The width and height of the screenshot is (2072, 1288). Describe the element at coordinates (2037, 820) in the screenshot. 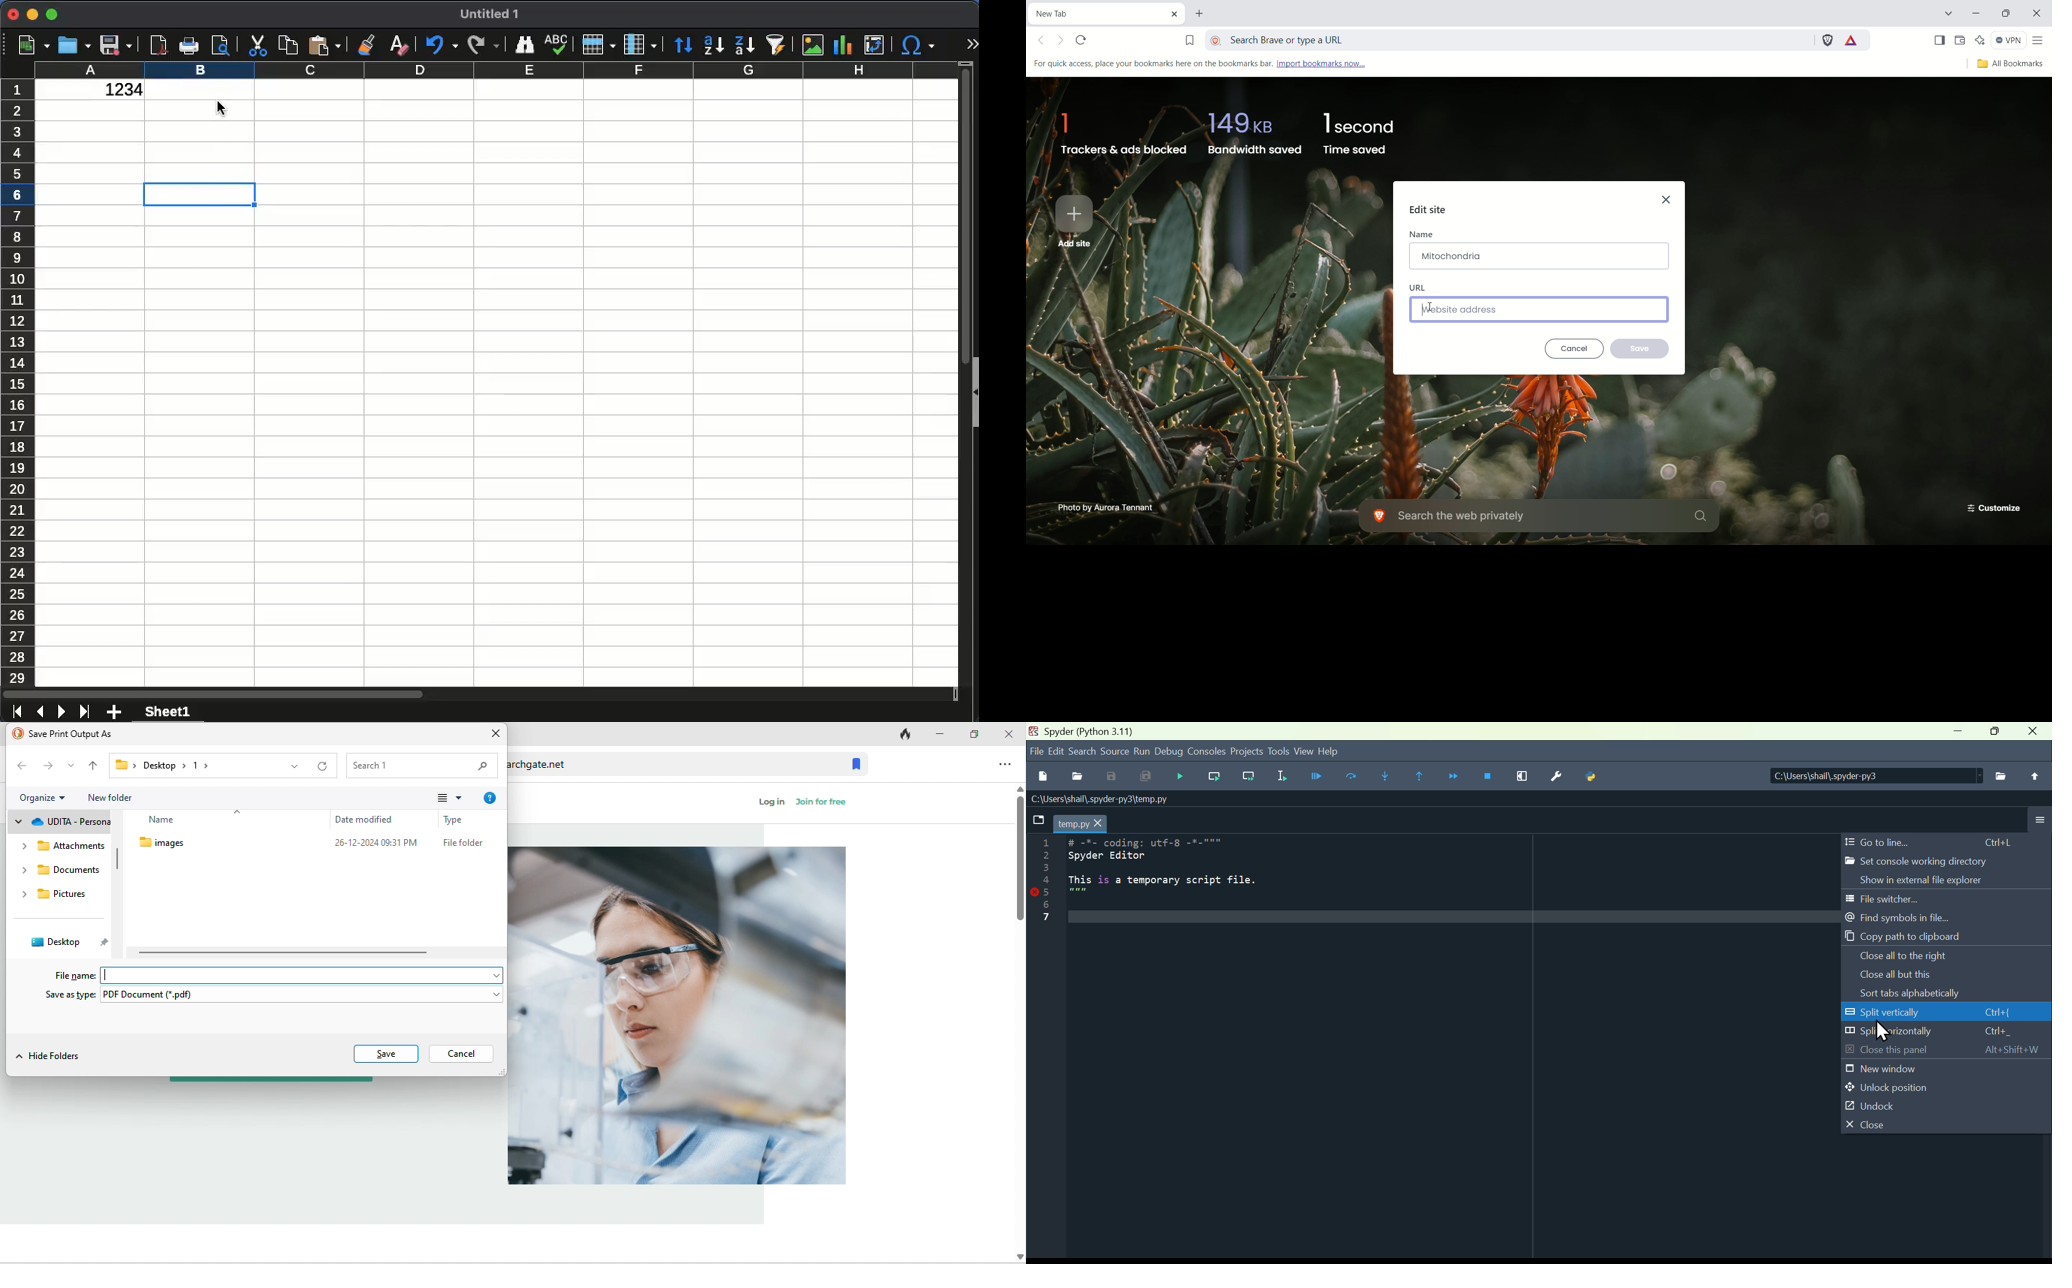

I see `More options` at that location.